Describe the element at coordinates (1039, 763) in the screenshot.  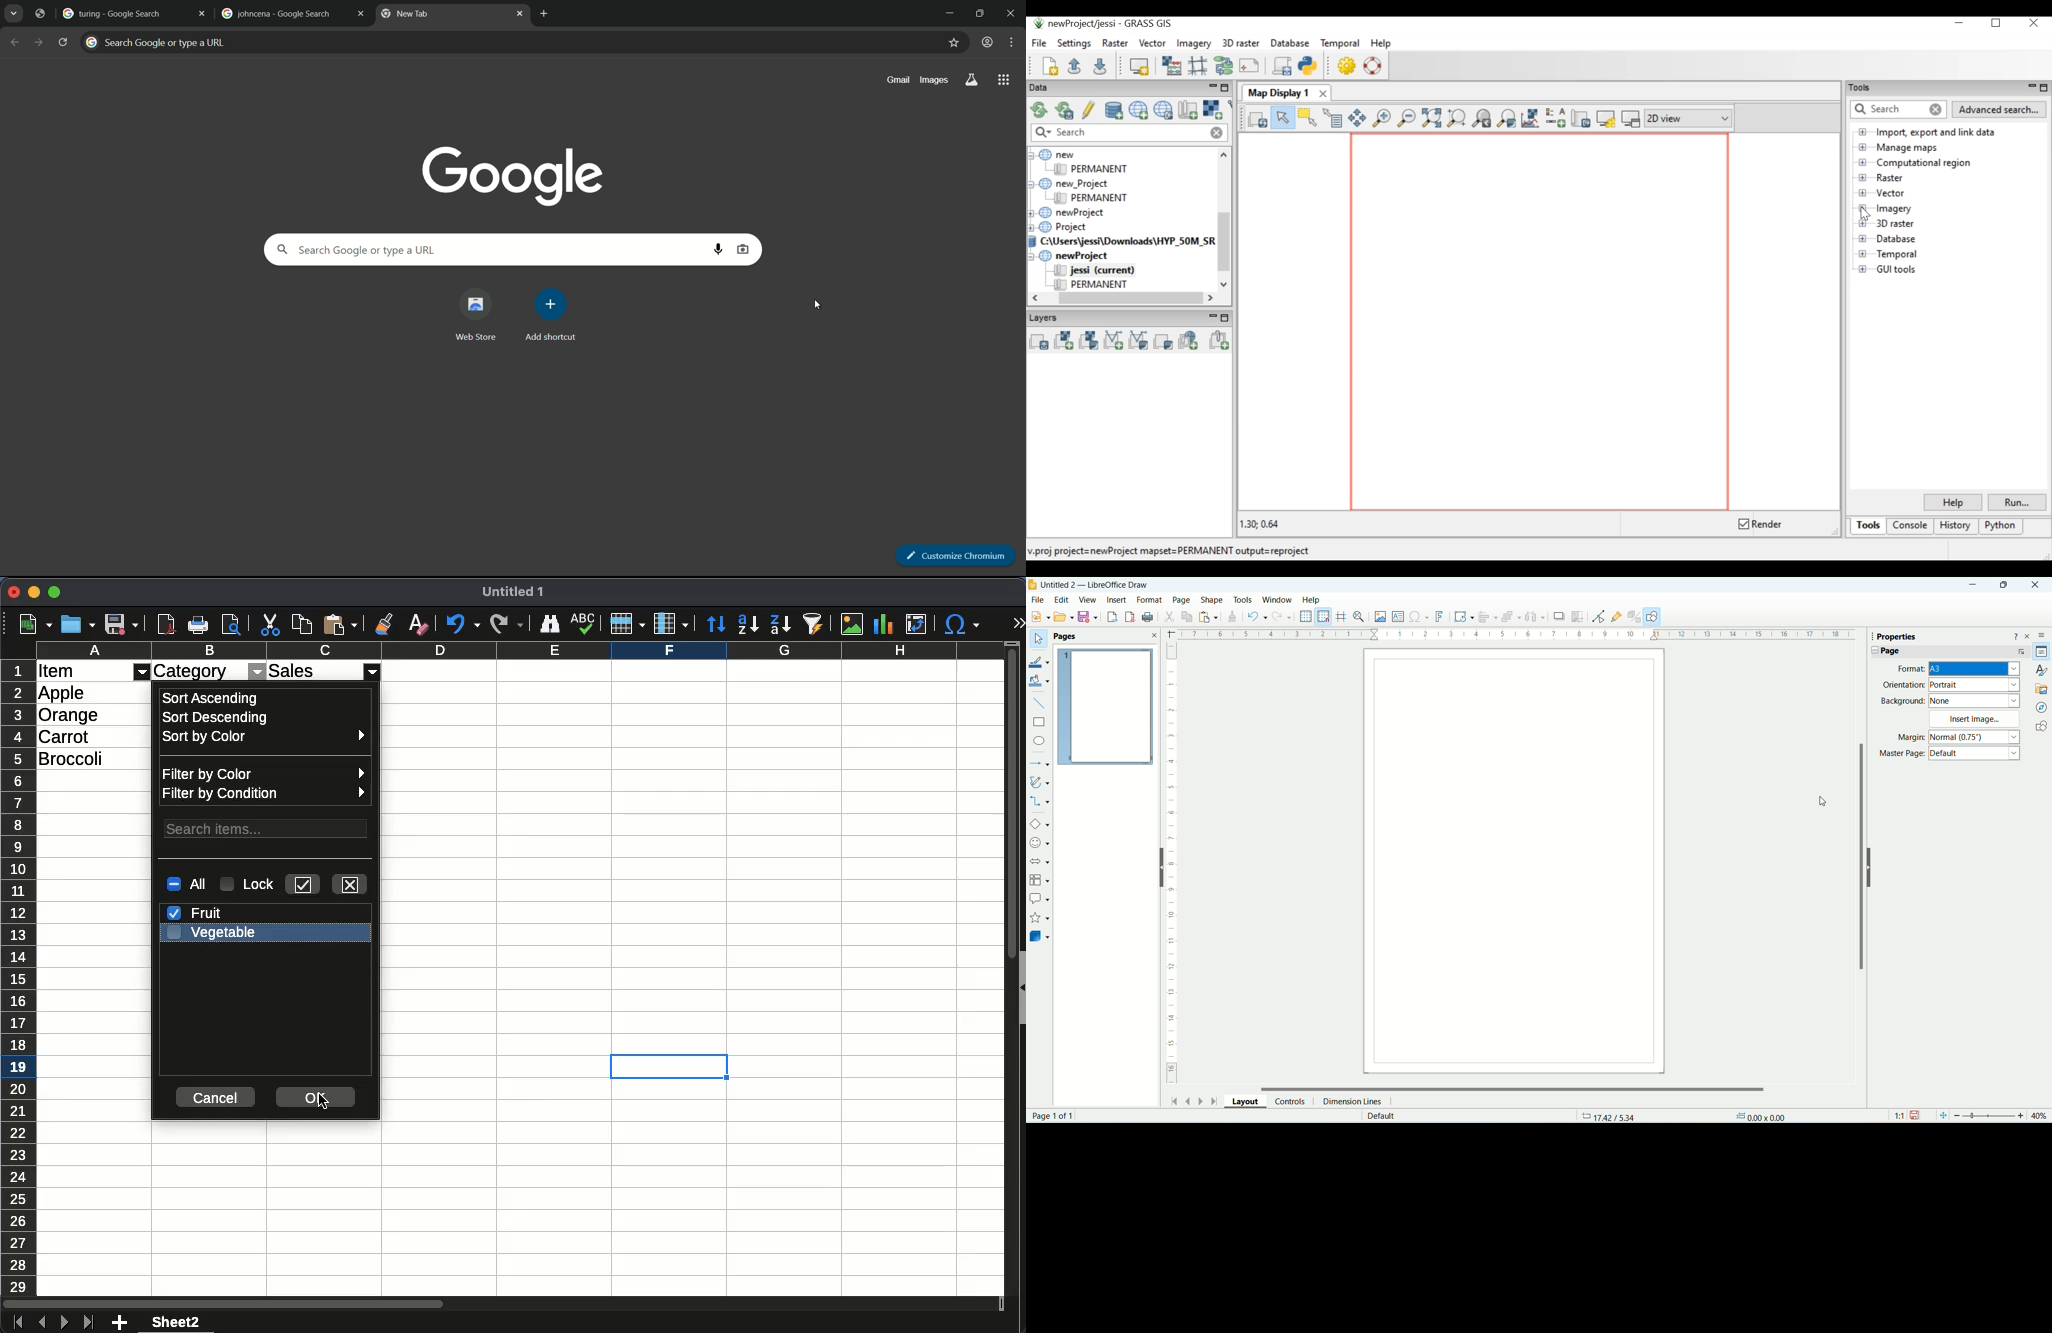
I see `line and arrows` at that location.